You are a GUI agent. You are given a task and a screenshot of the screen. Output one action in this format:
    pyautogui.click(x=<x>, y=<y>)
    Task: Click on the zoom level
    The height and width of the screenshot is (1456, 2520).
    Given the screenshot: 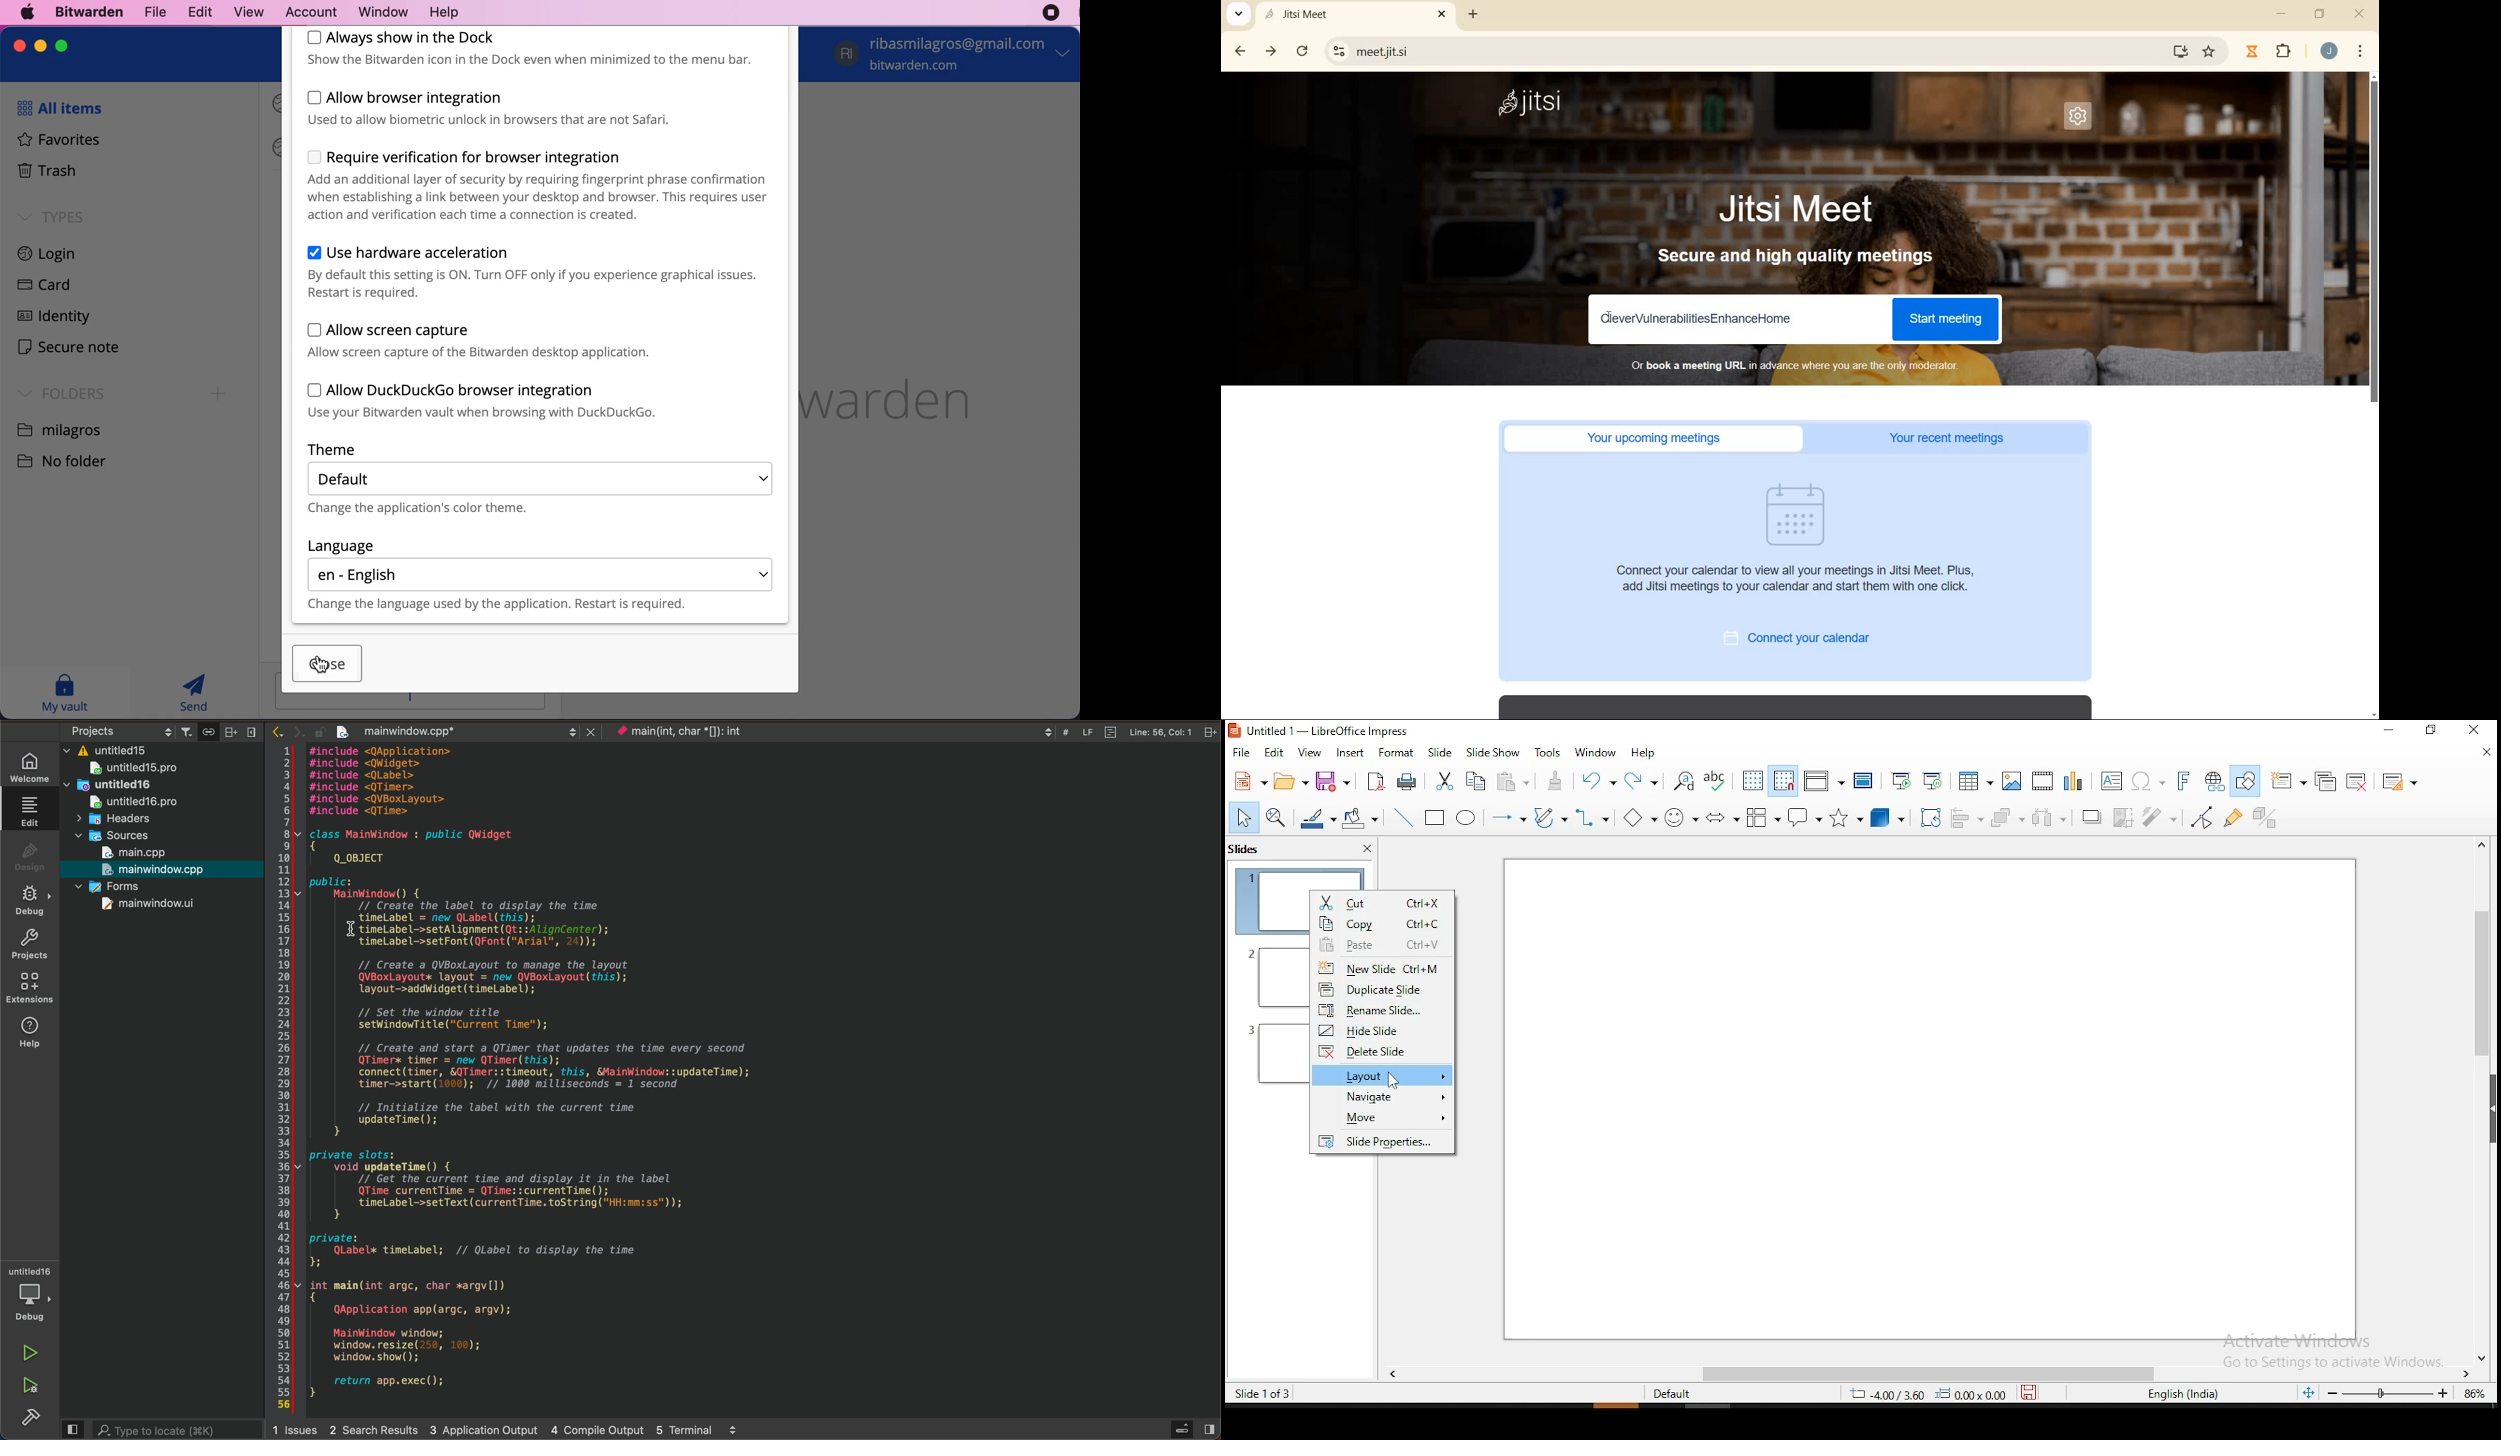 What is the action you would take?
    pyautogui.click(x=2473, y=1393)
    